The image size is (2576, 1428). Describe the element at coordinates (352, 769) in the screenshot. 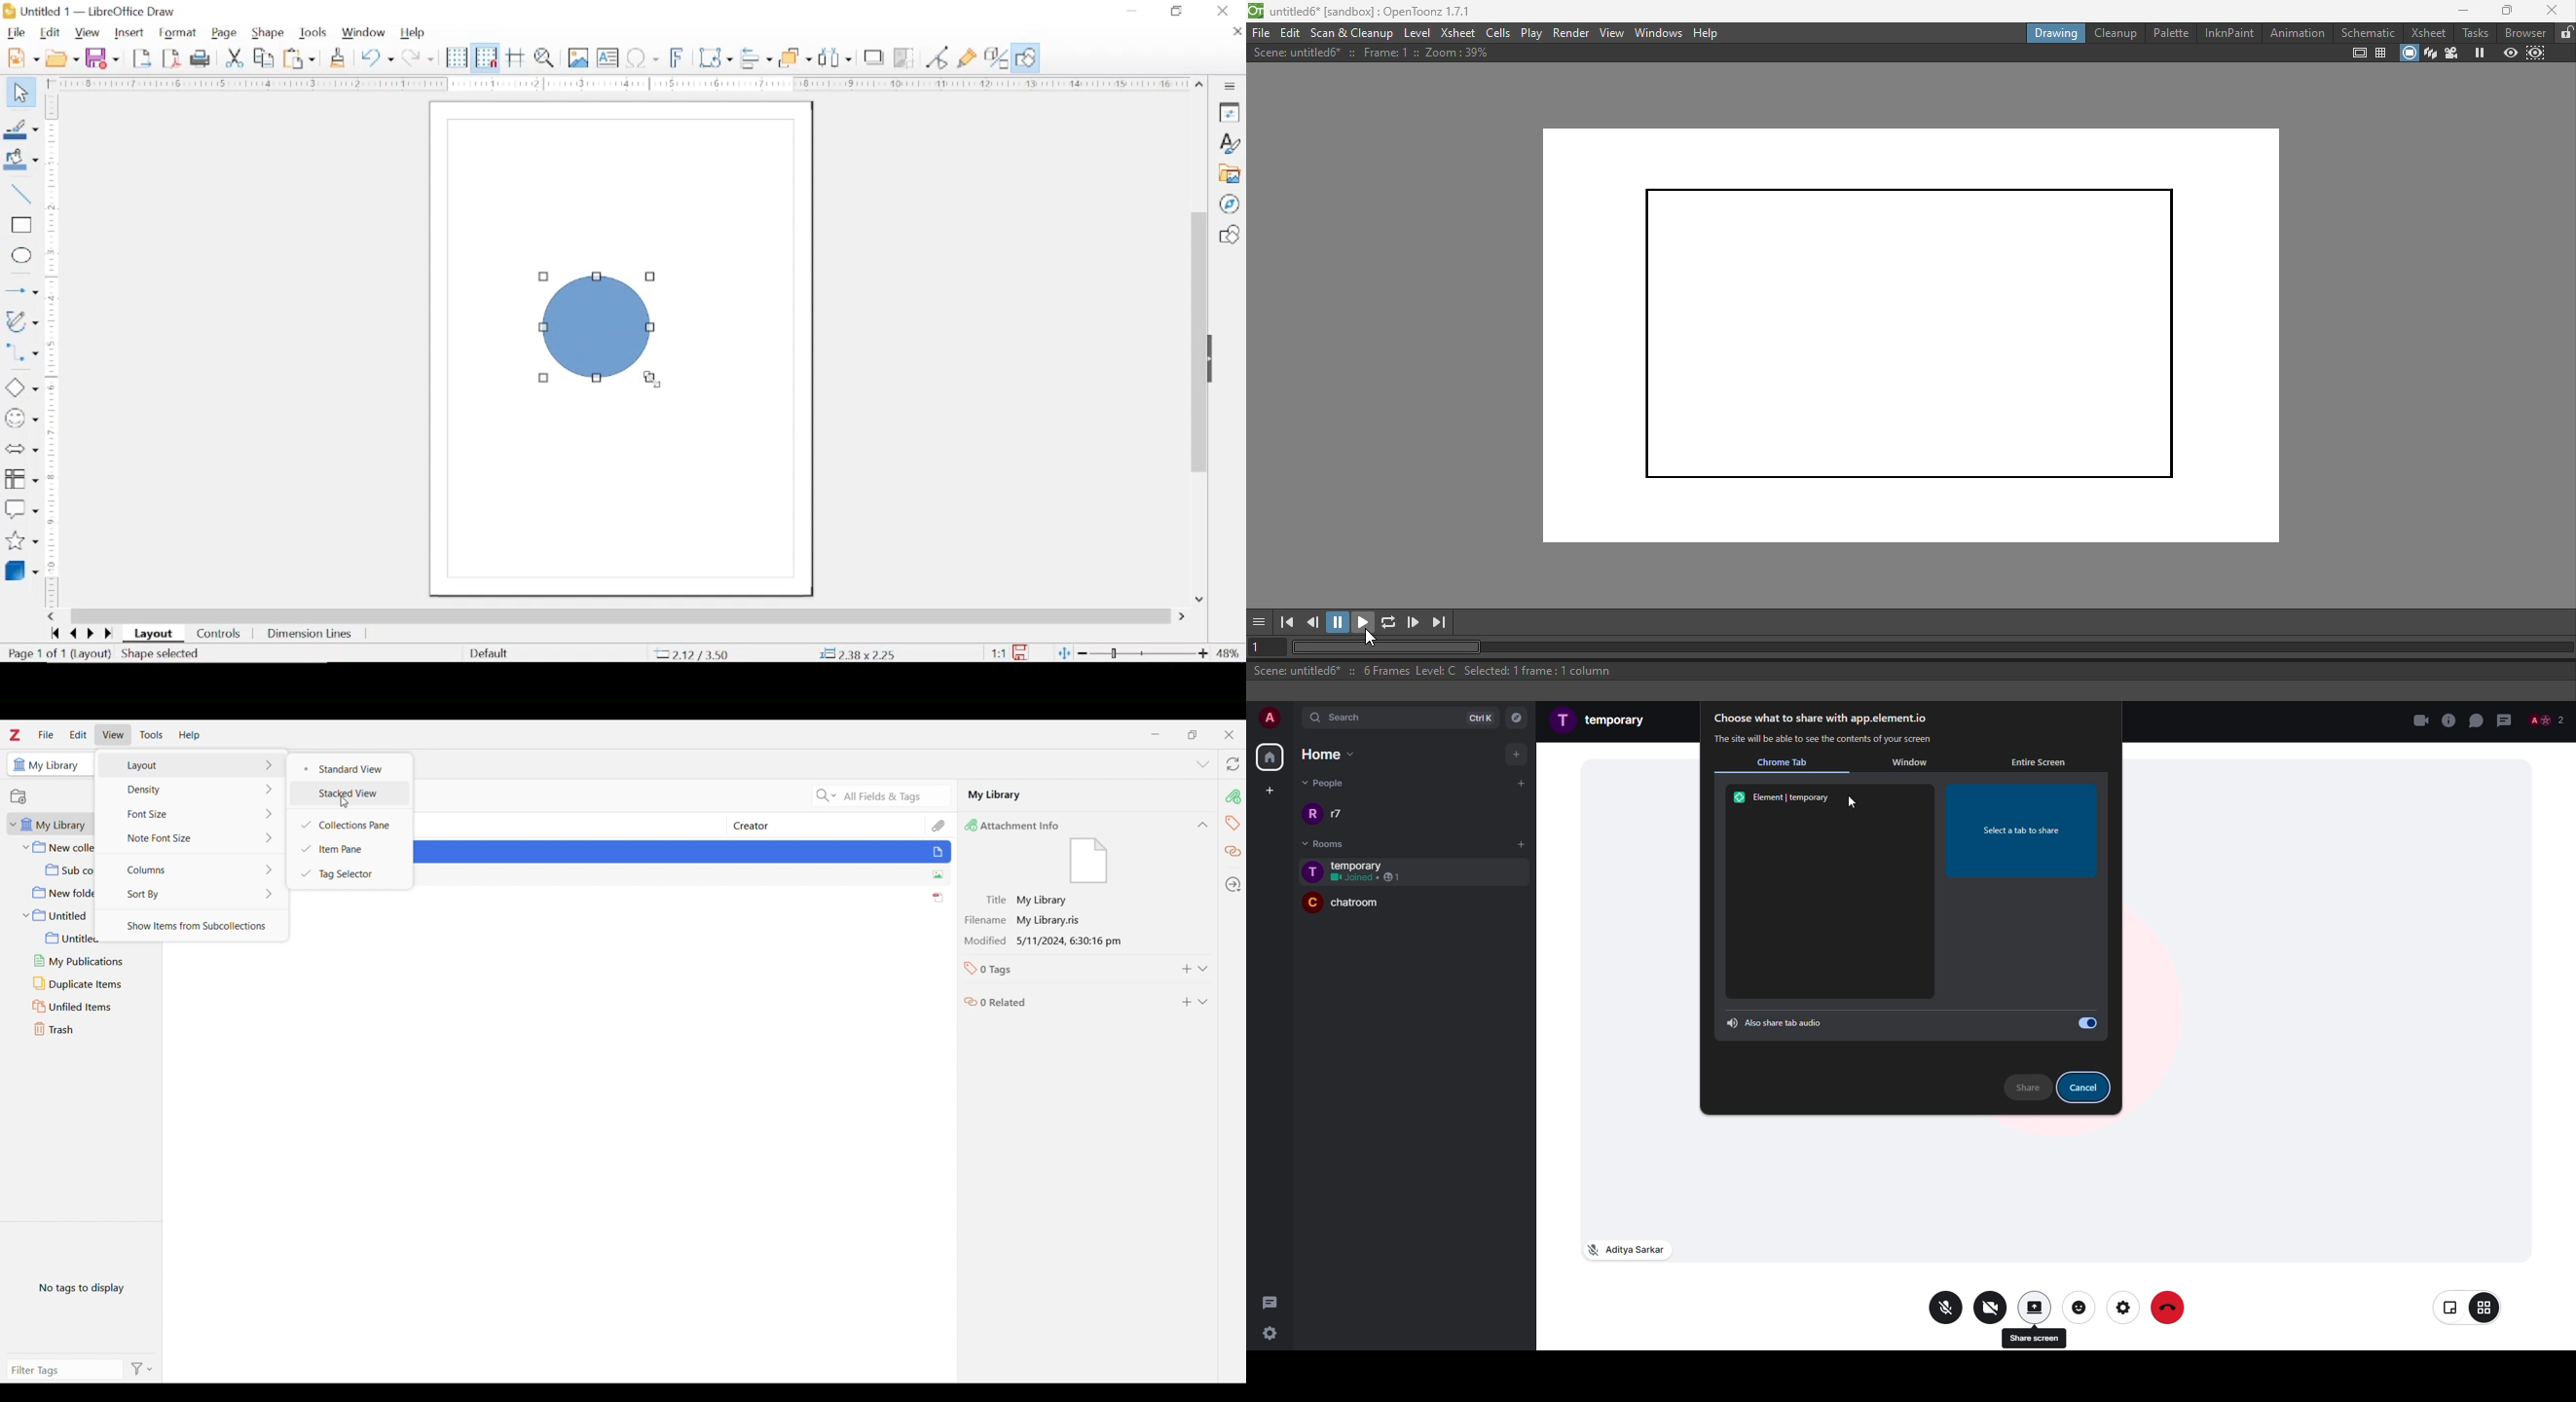

I see `Standard view selected` at that location.